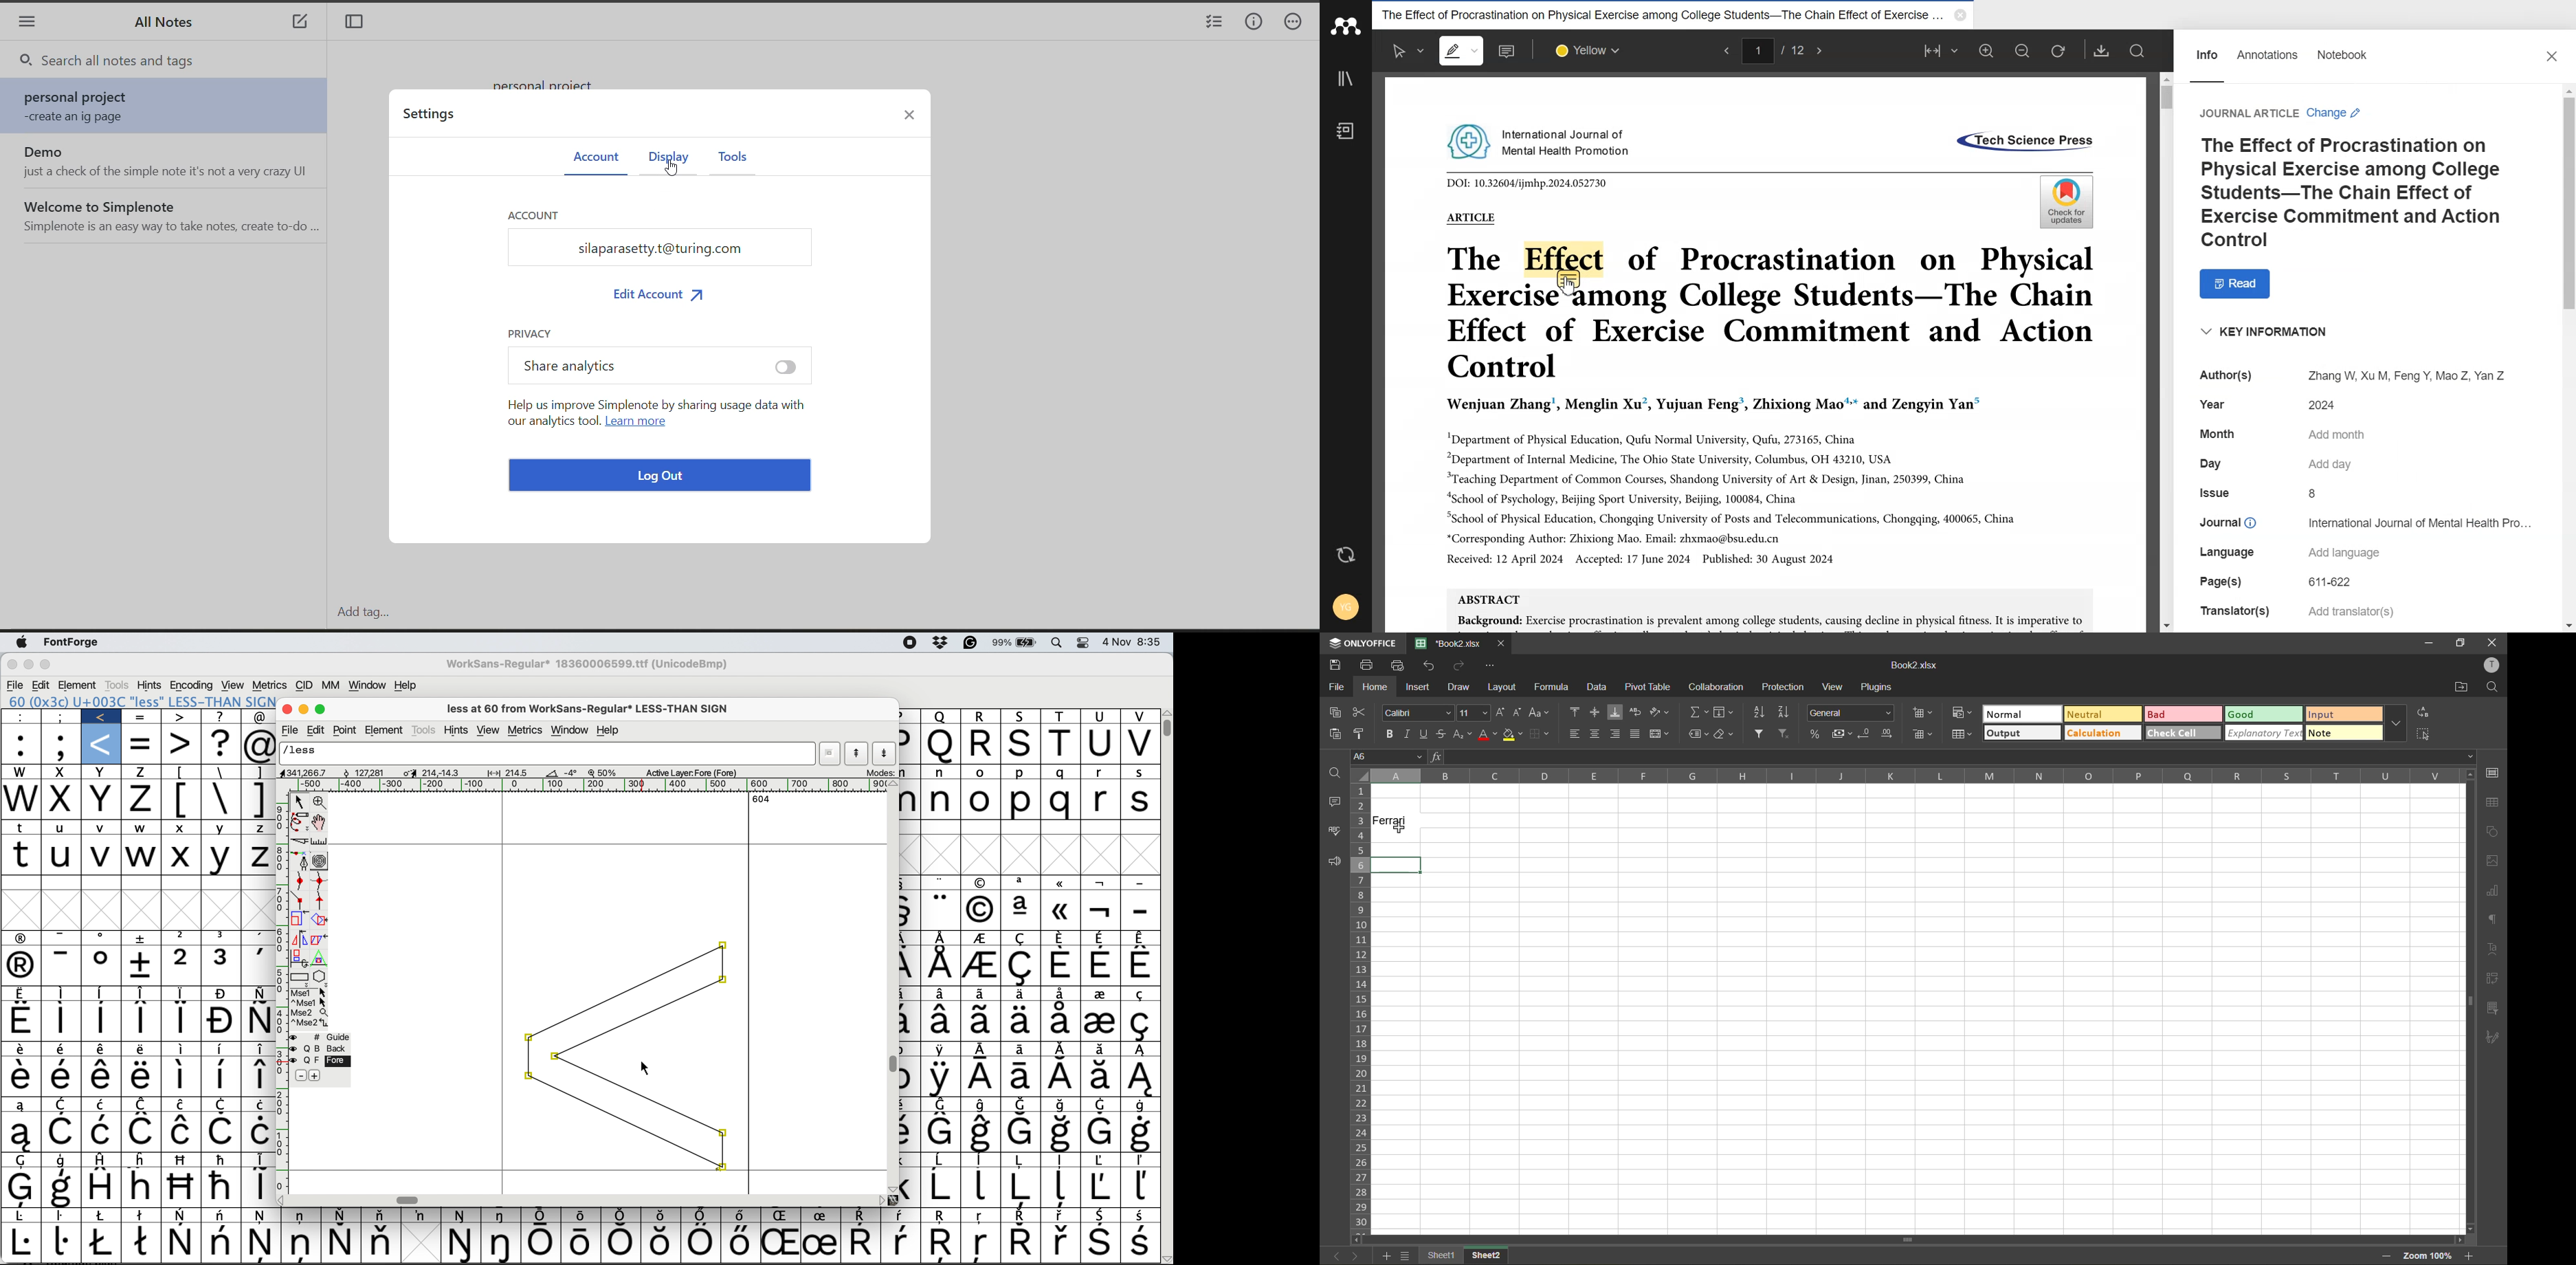  What do you see at coordinates (2460, 642) in the screenshot?
I see `maximize` at bounding box center [2460, 642].